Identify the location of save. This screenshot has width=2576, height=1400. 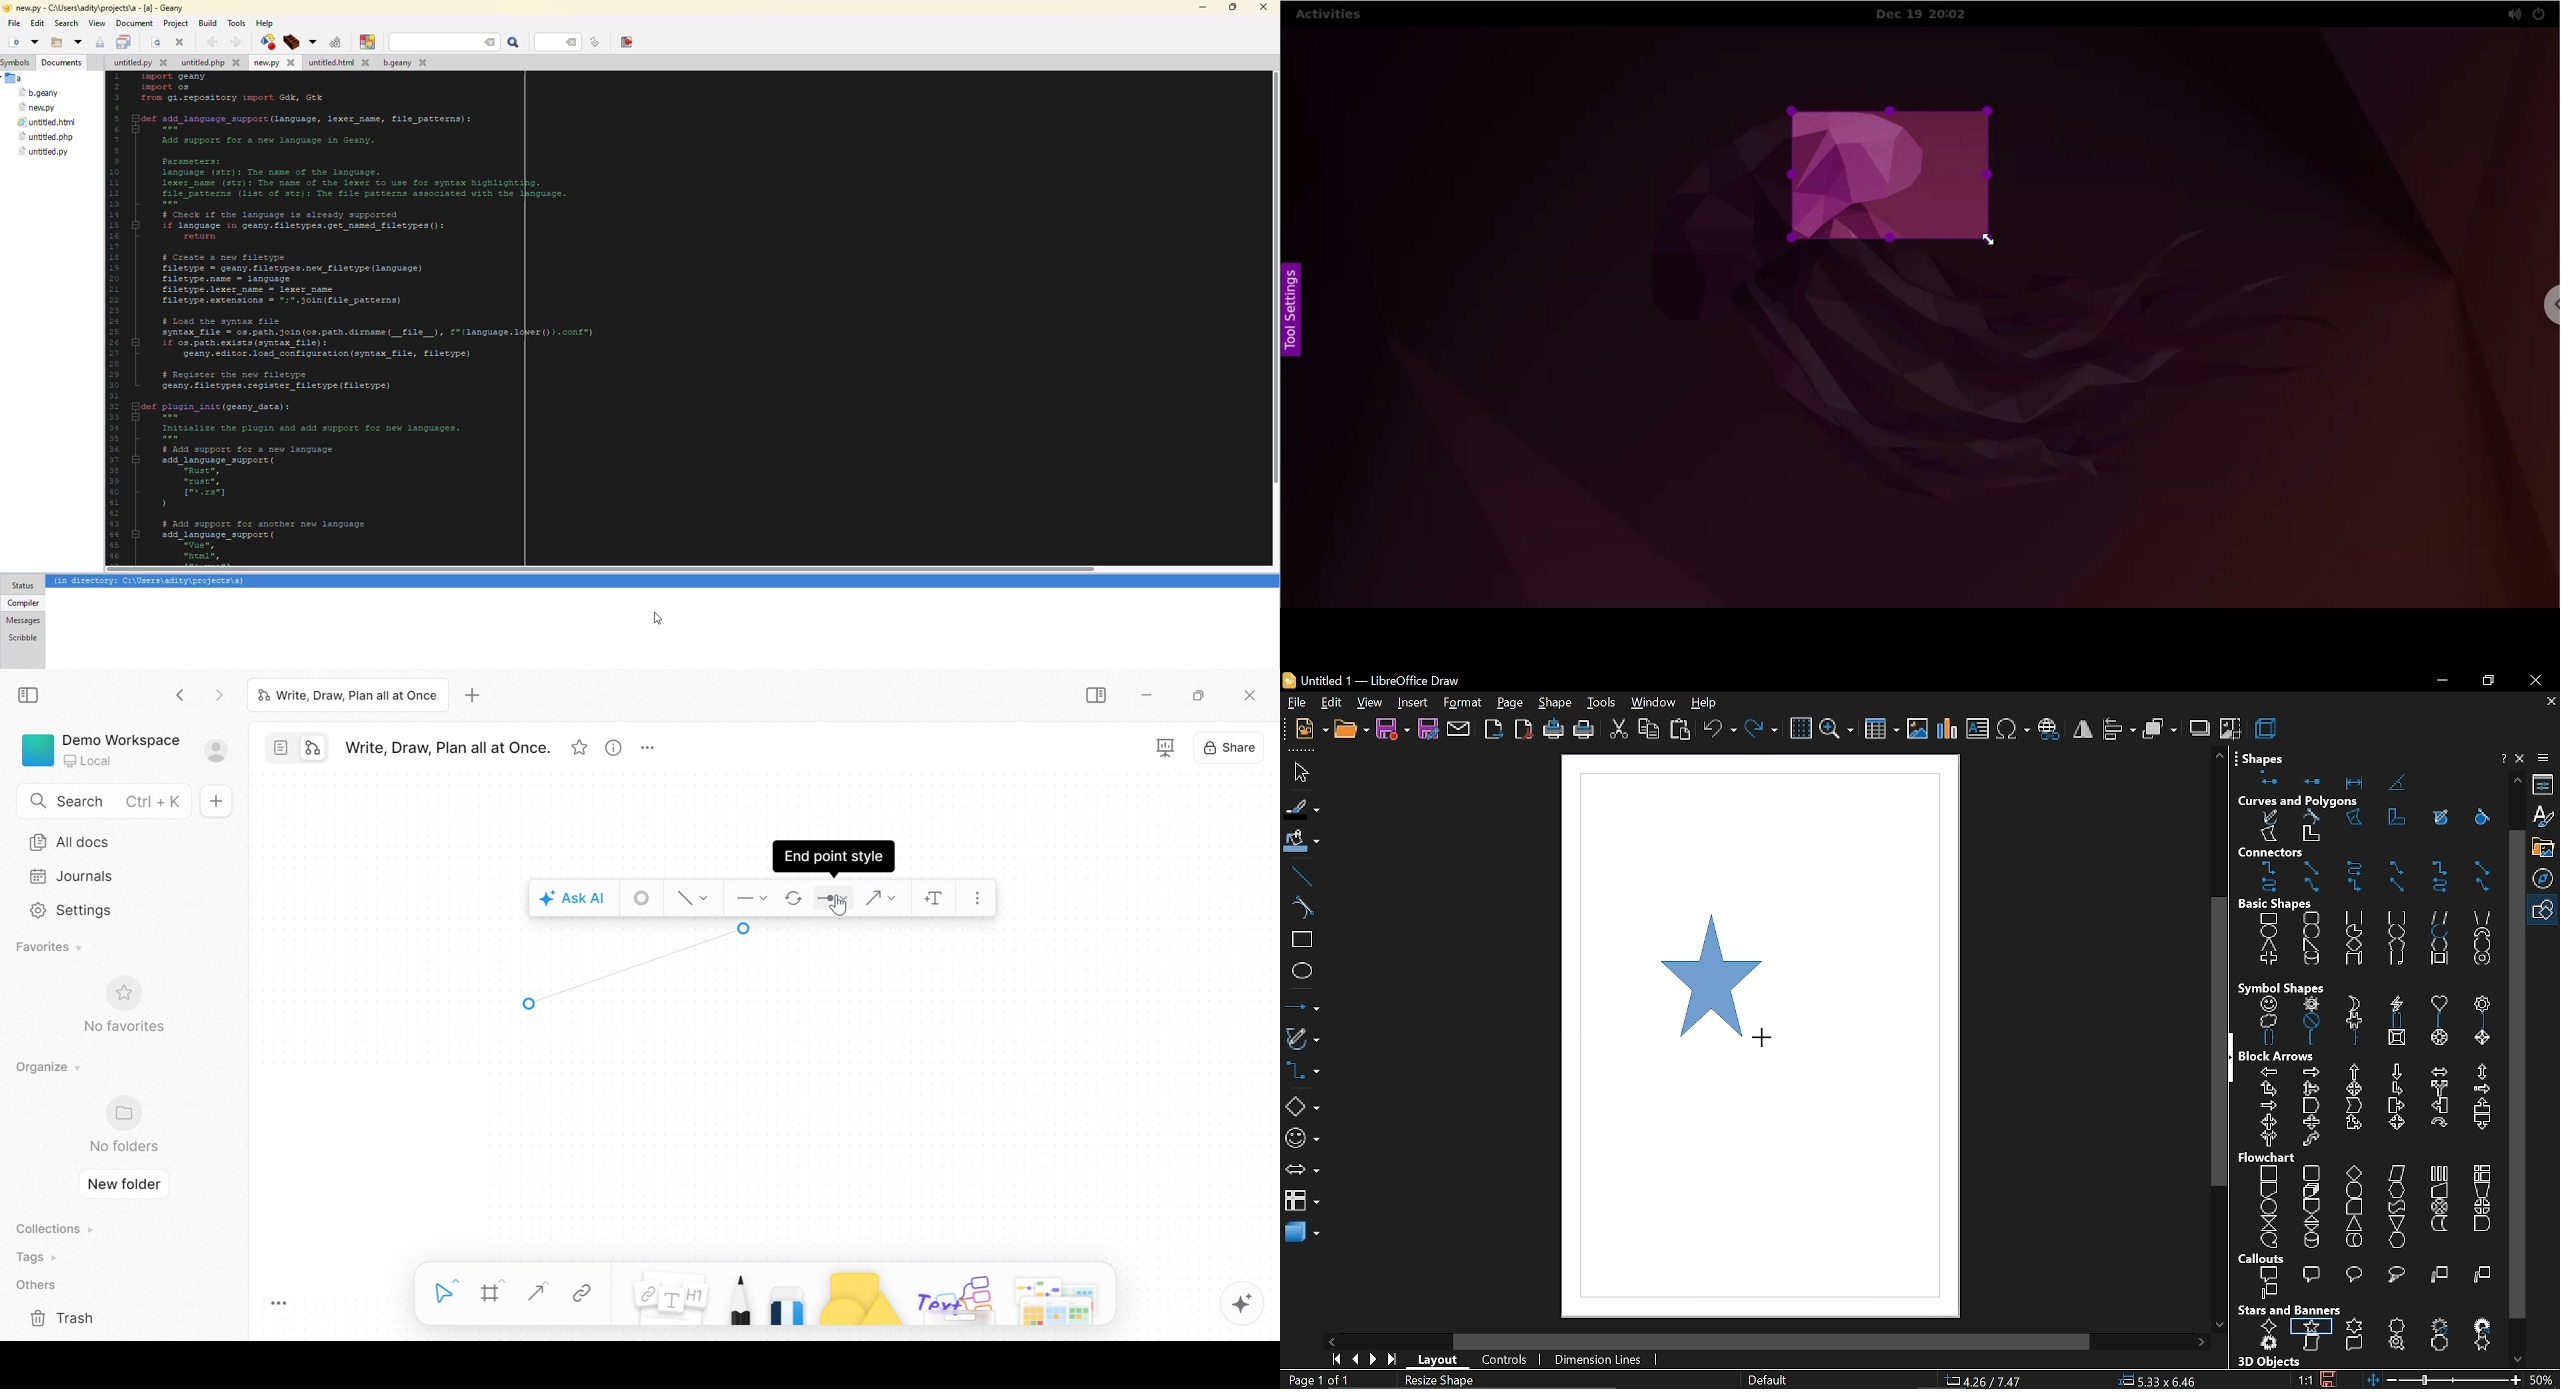
(1393, 730).